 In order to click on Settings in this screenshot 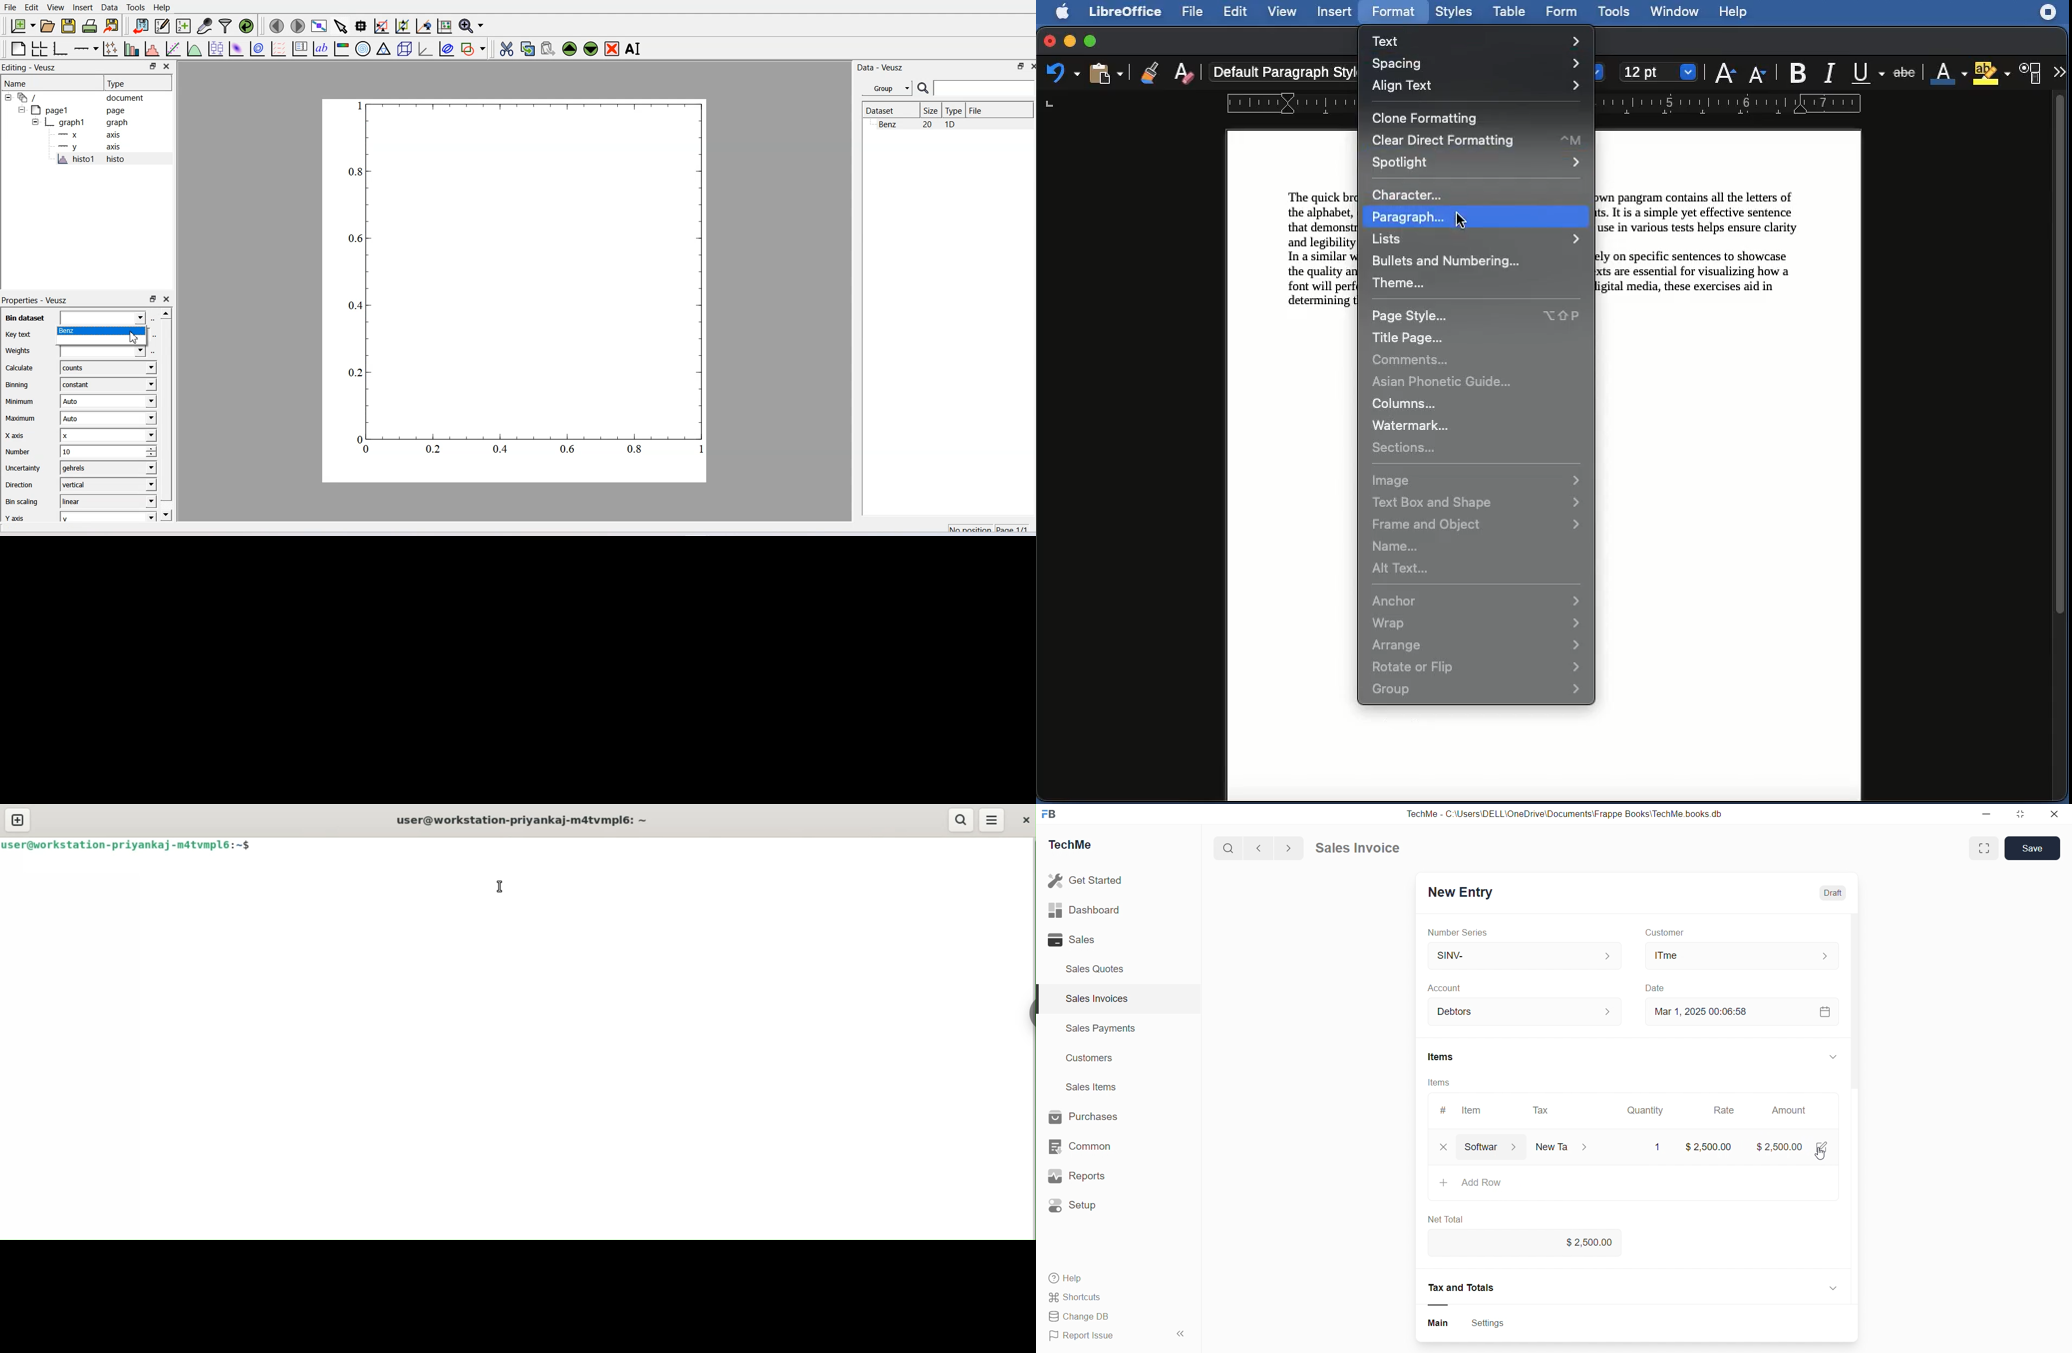, I will do `click(1495, 1324)`.